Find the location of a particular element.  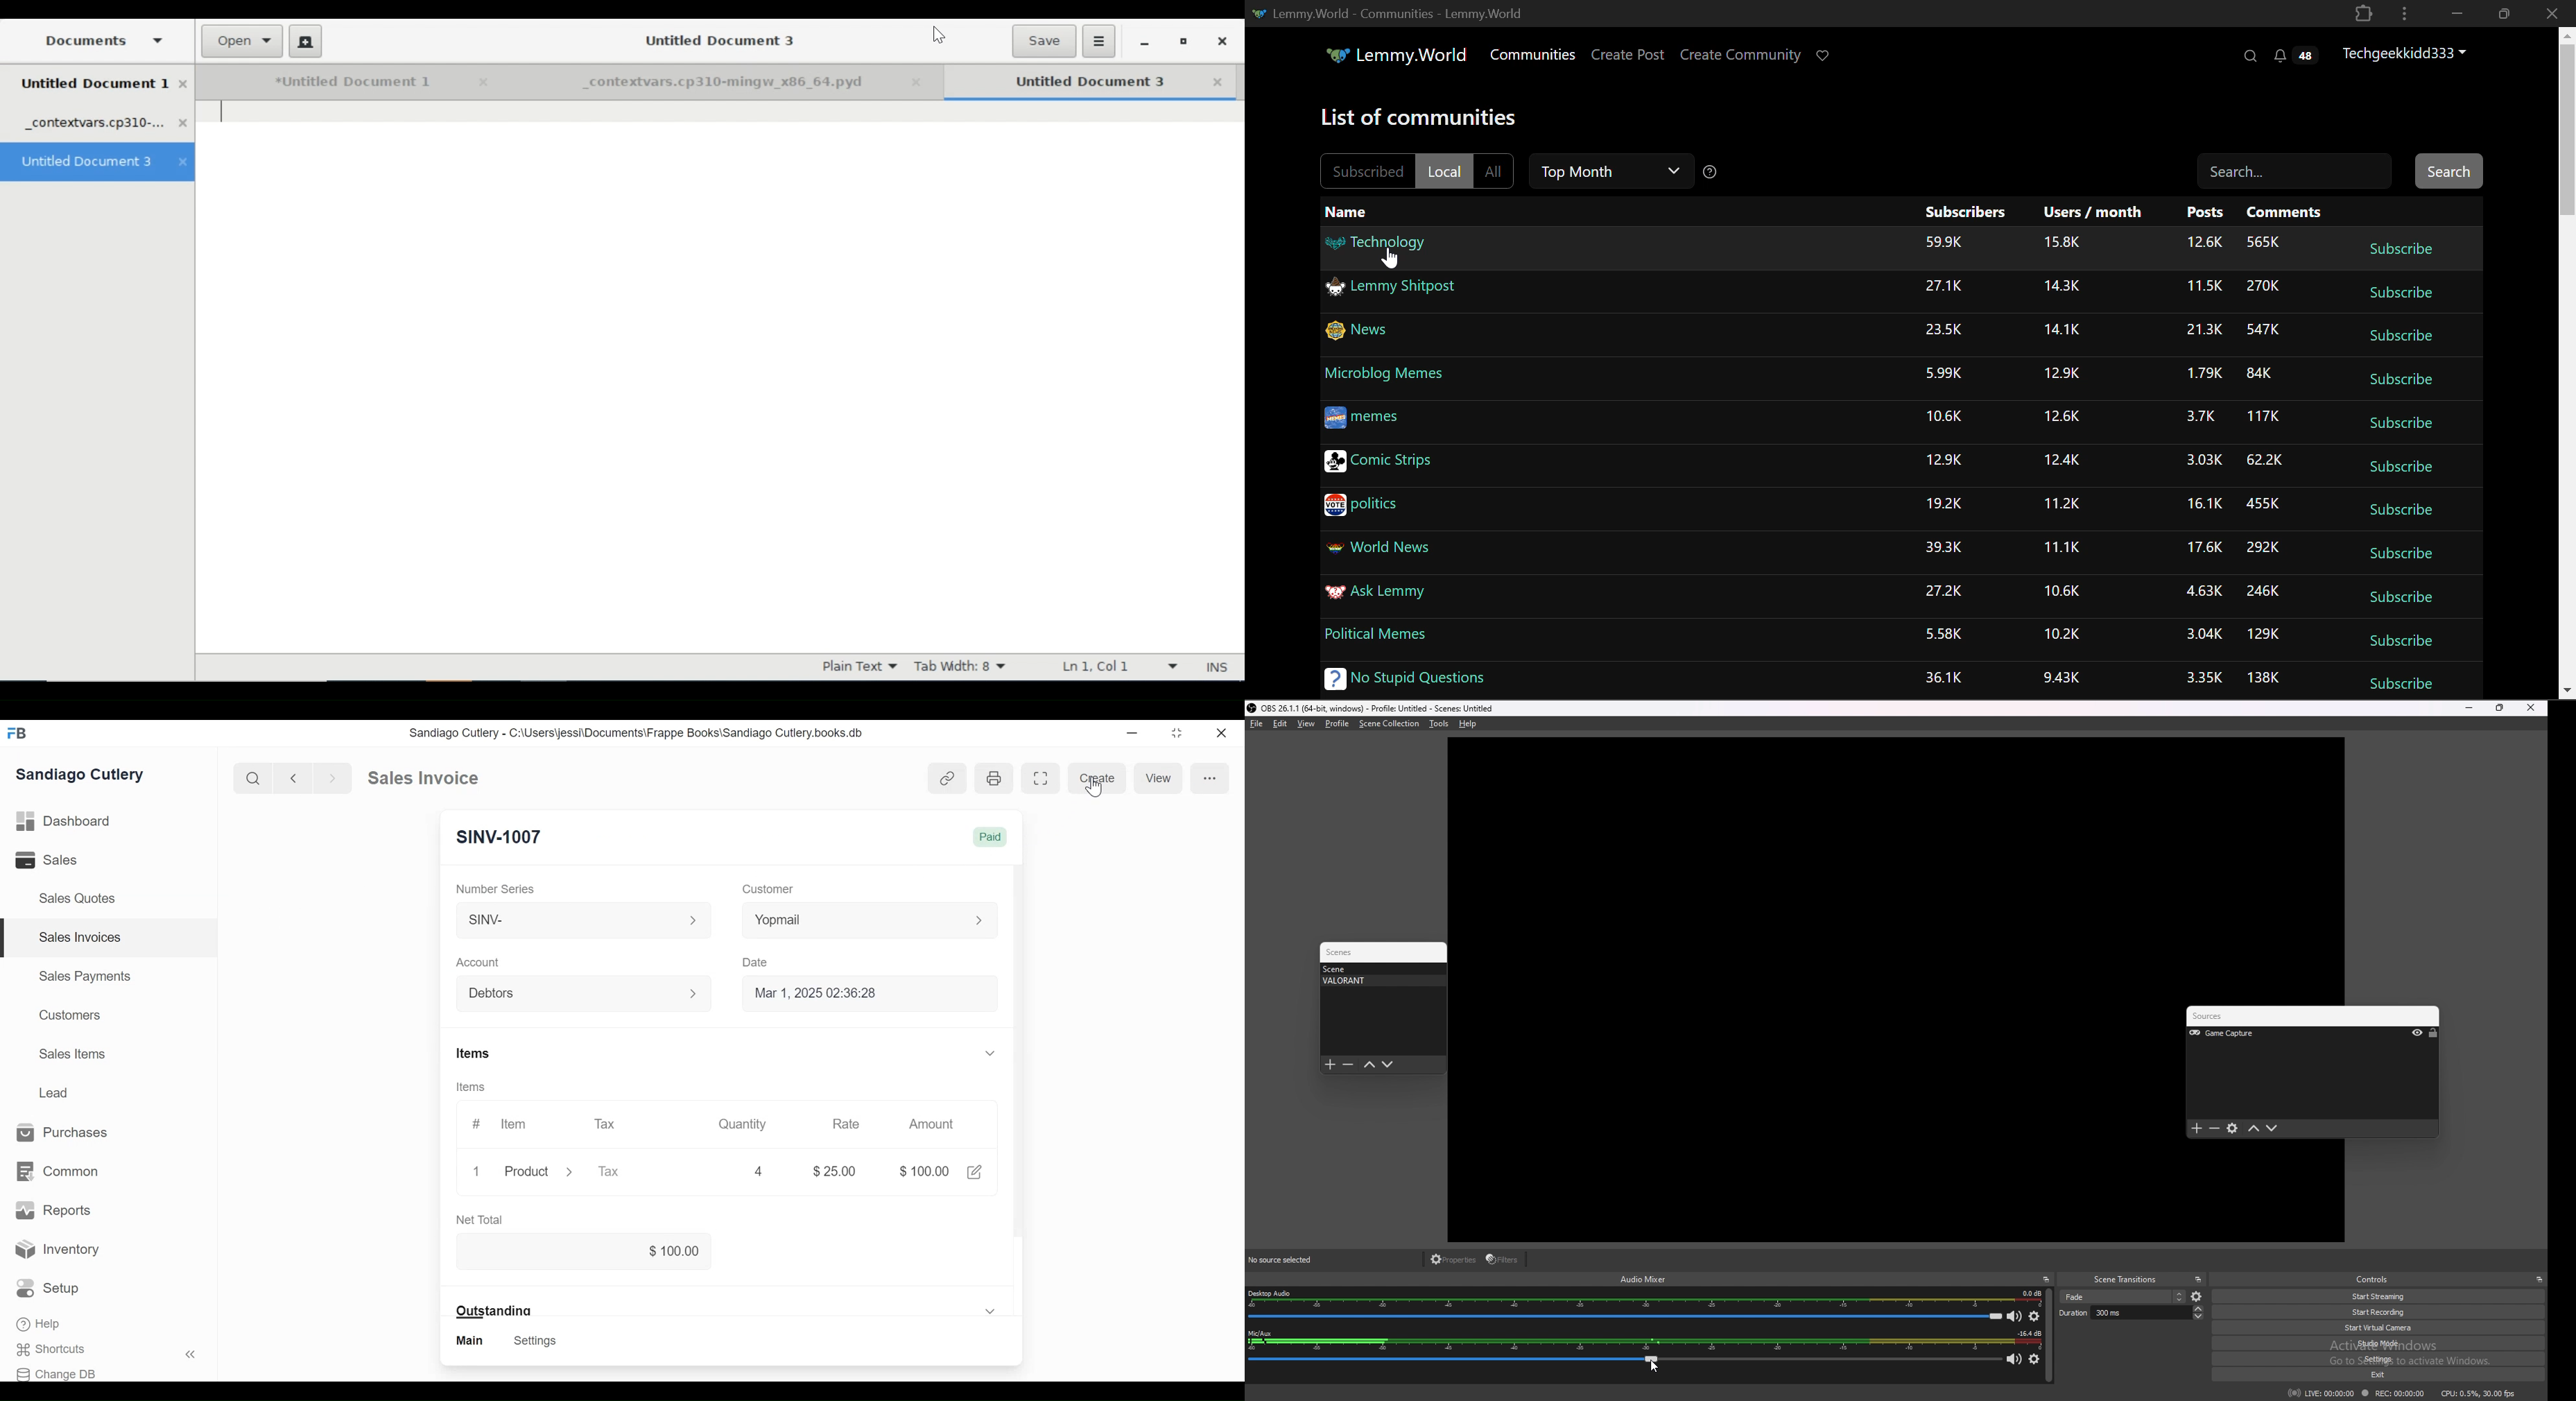

Inventory is located at coordinates (56, 1247).